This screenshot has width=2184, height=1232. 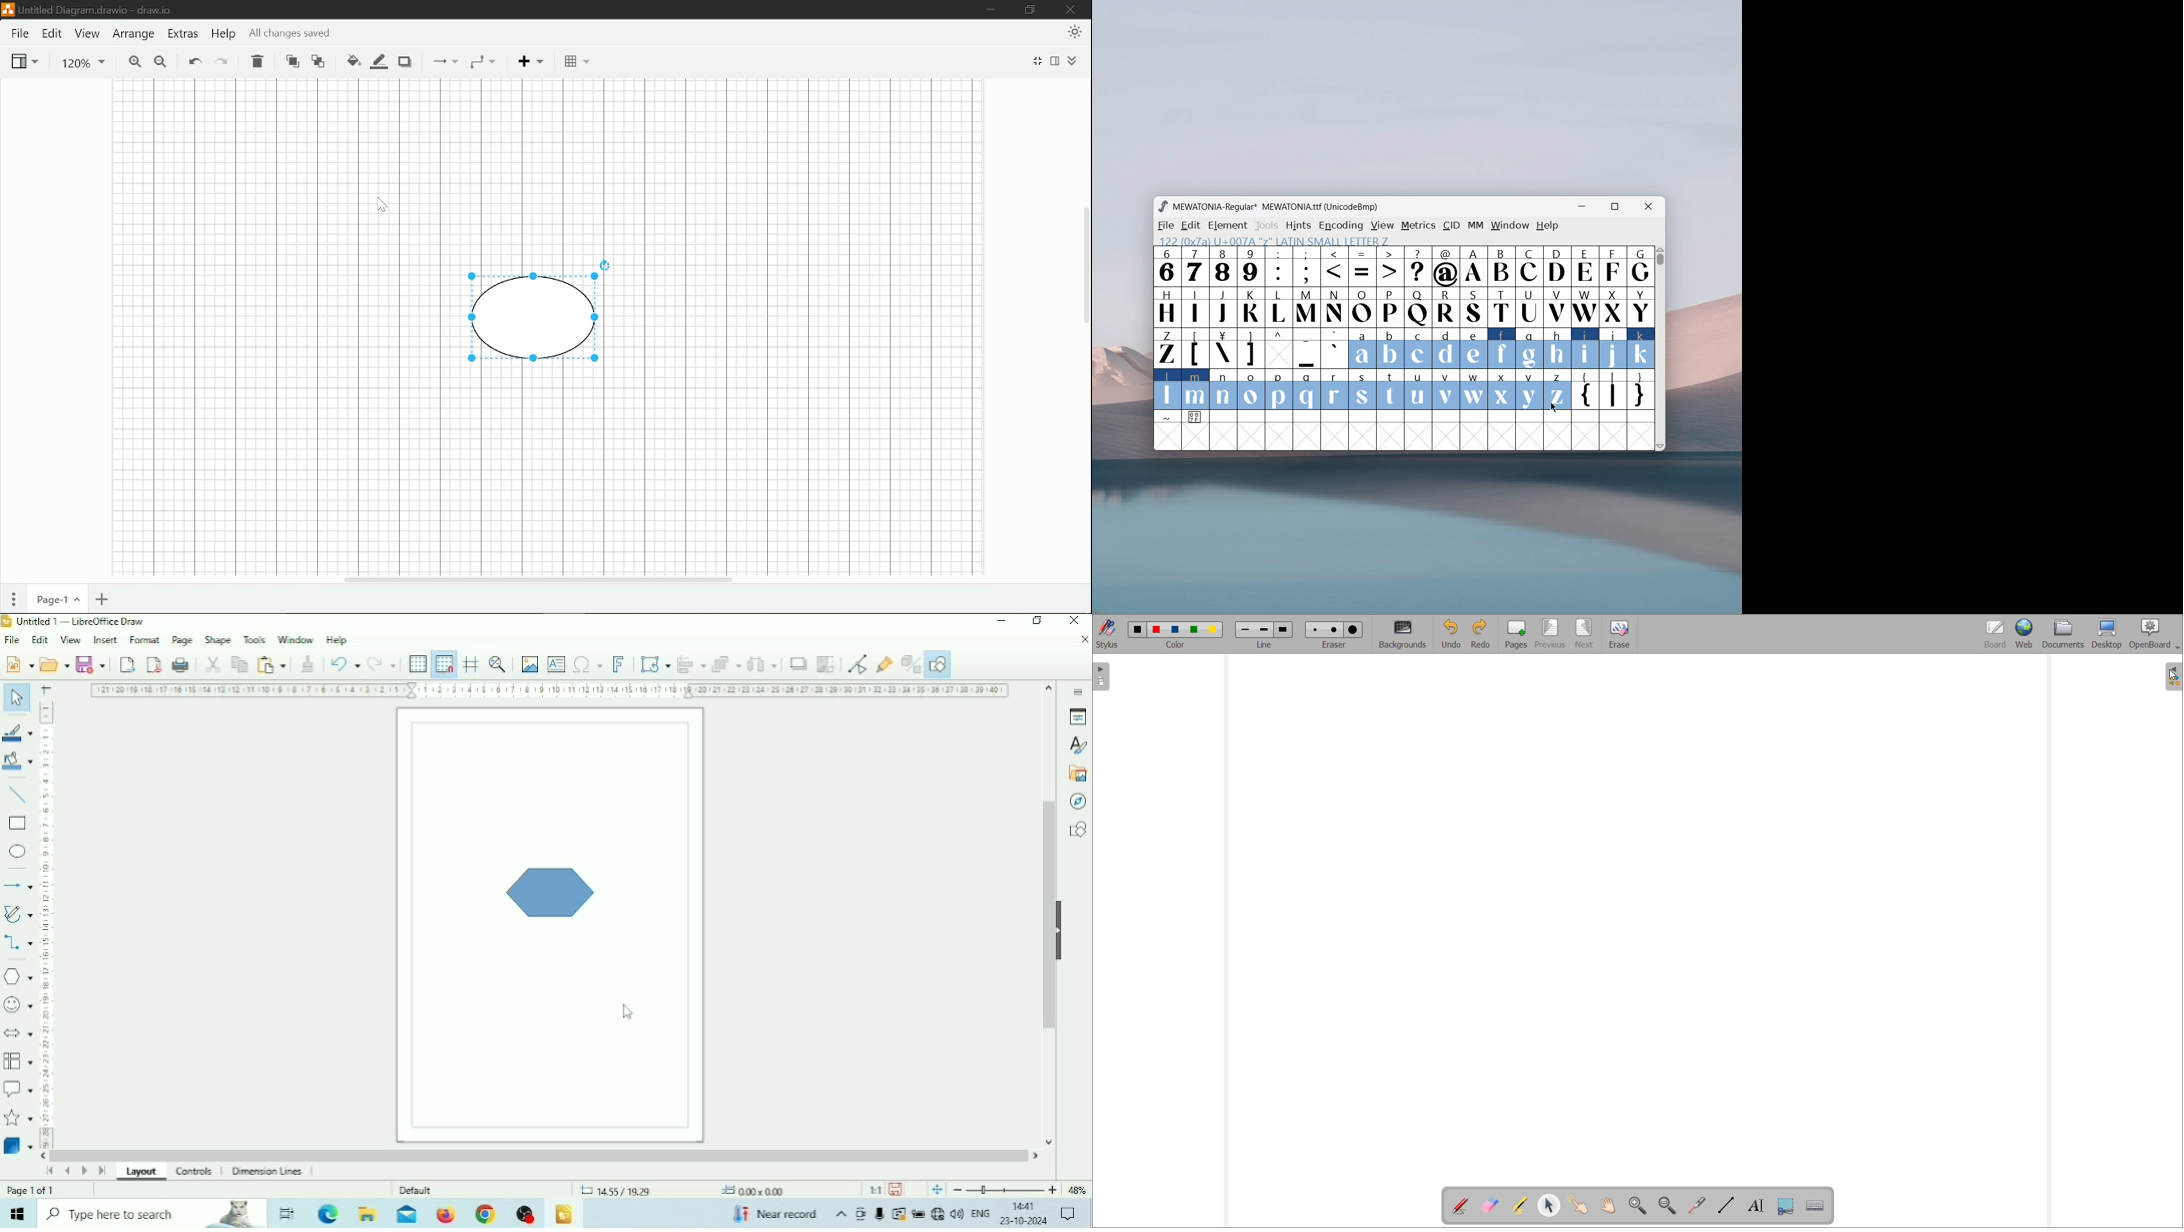 What do you see at coordinates (291, 34) in the screenshot?
I see `all changes saved` at bounding box center [291, 34].